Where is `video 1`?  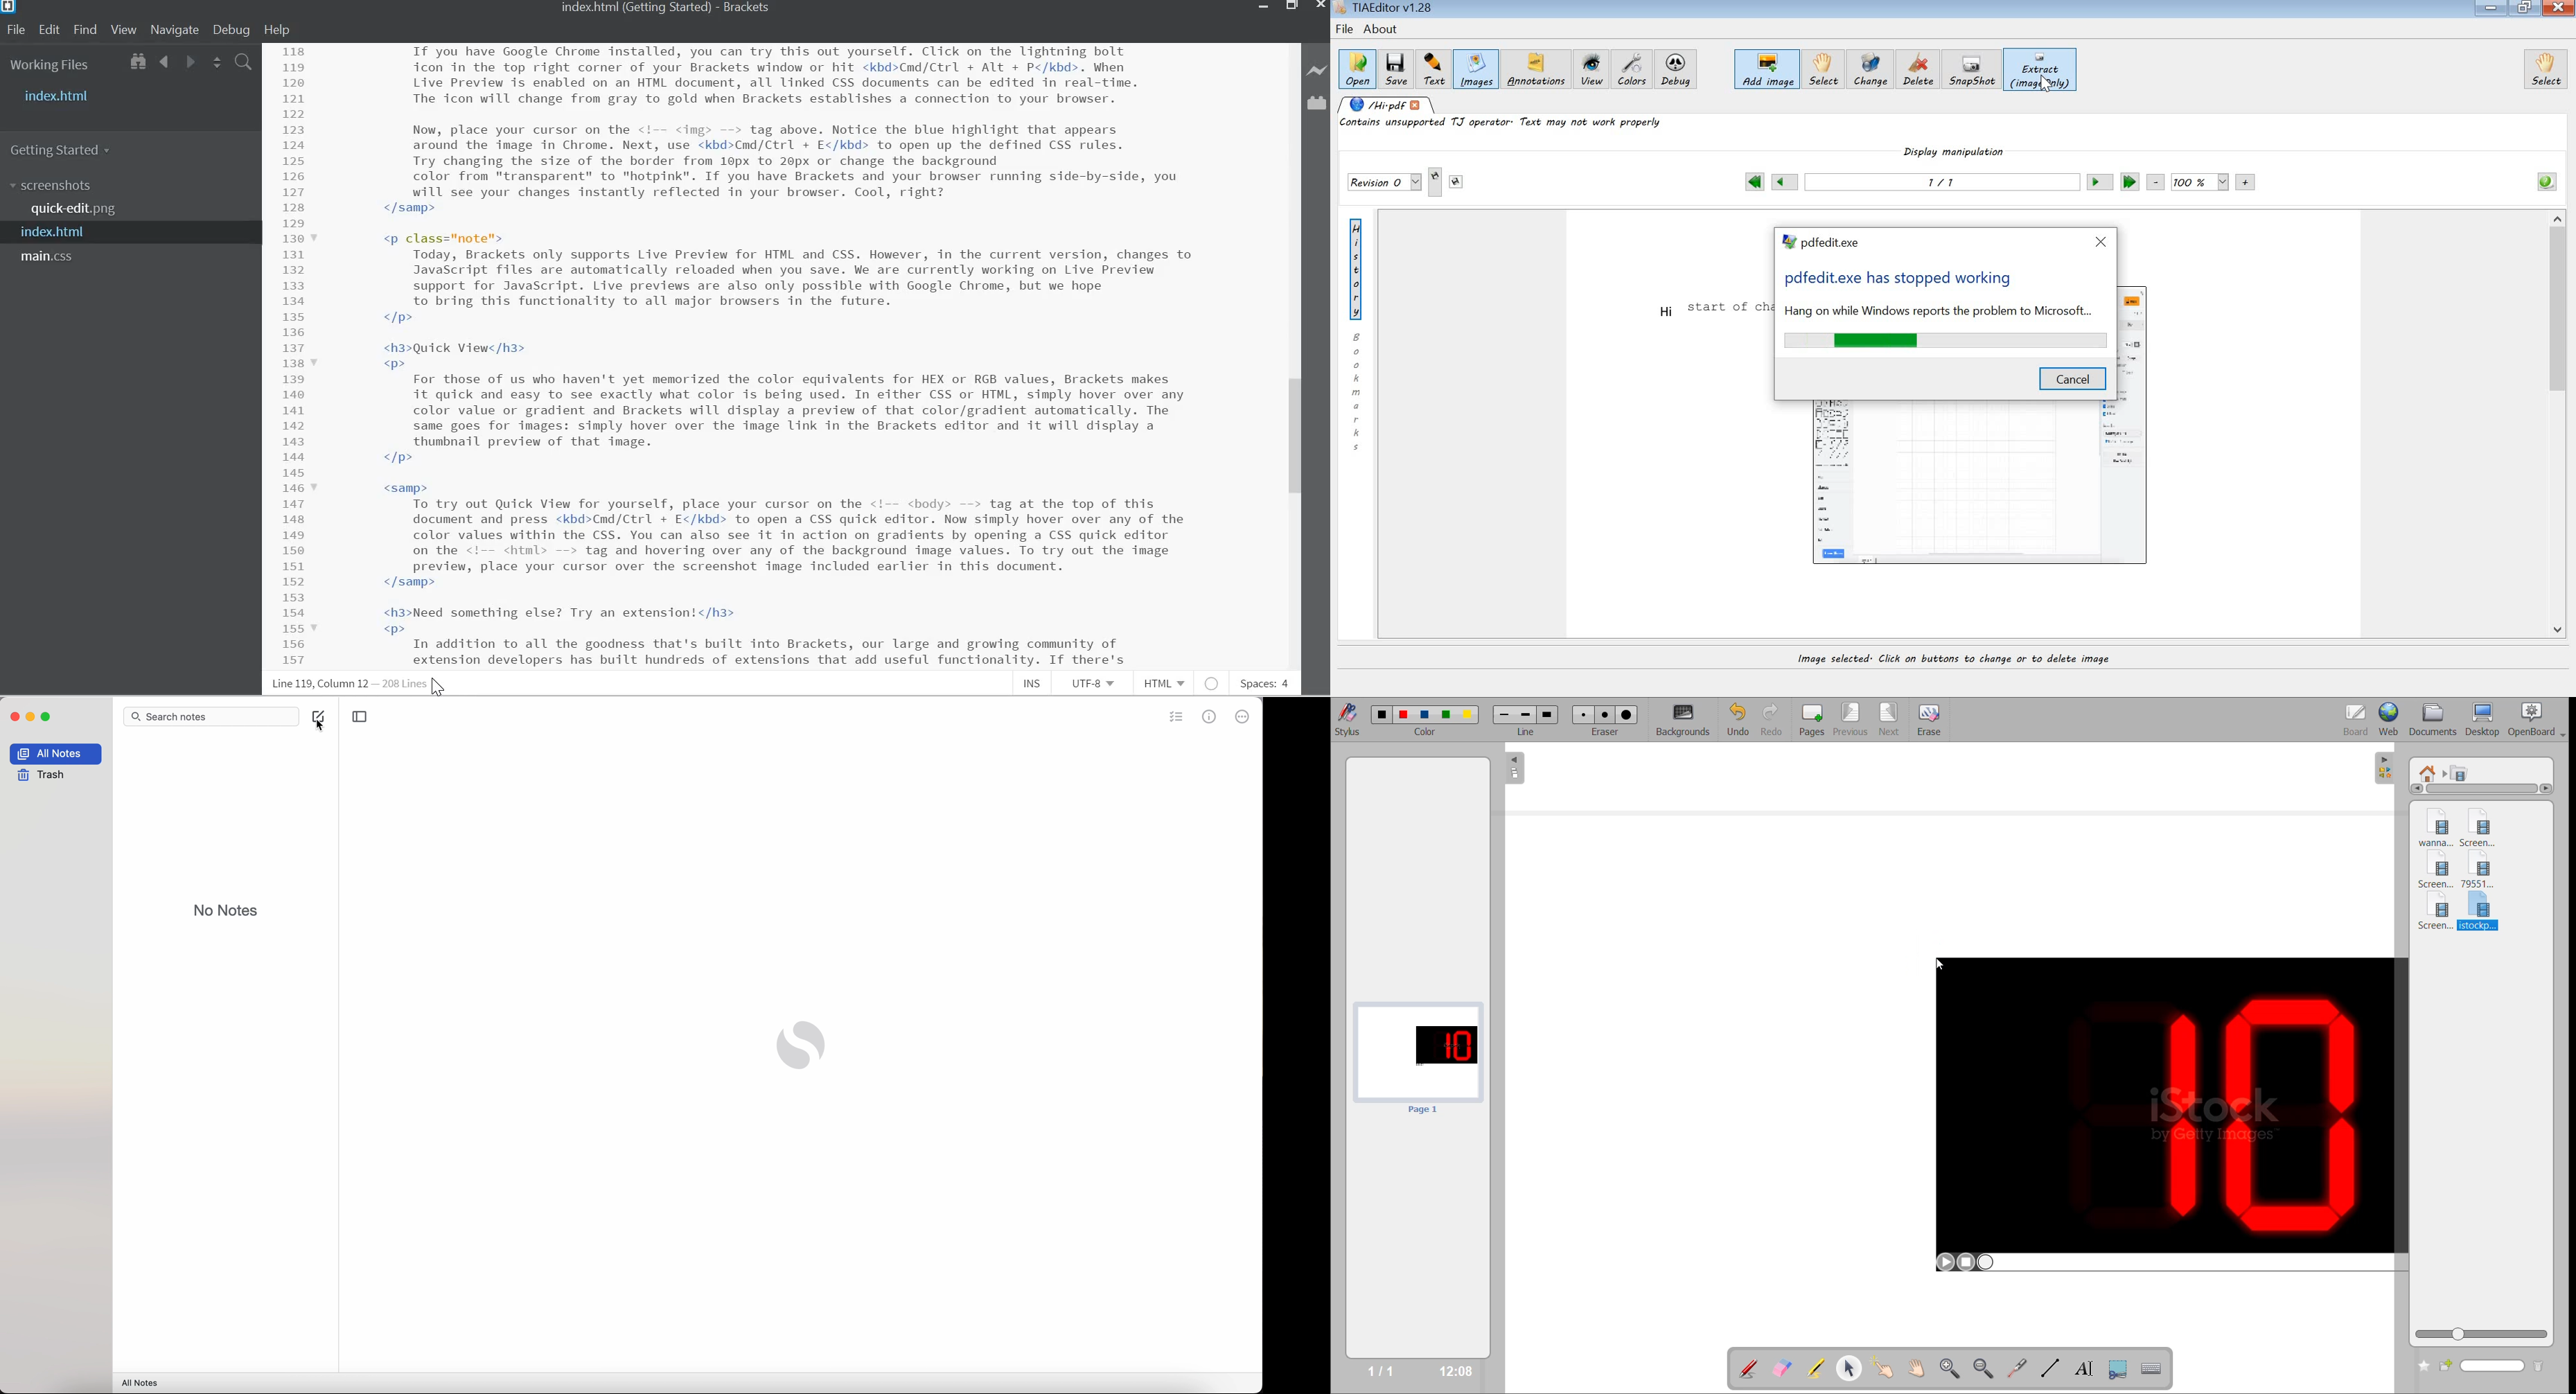 video 1 is located at coordinates (2437, 825).